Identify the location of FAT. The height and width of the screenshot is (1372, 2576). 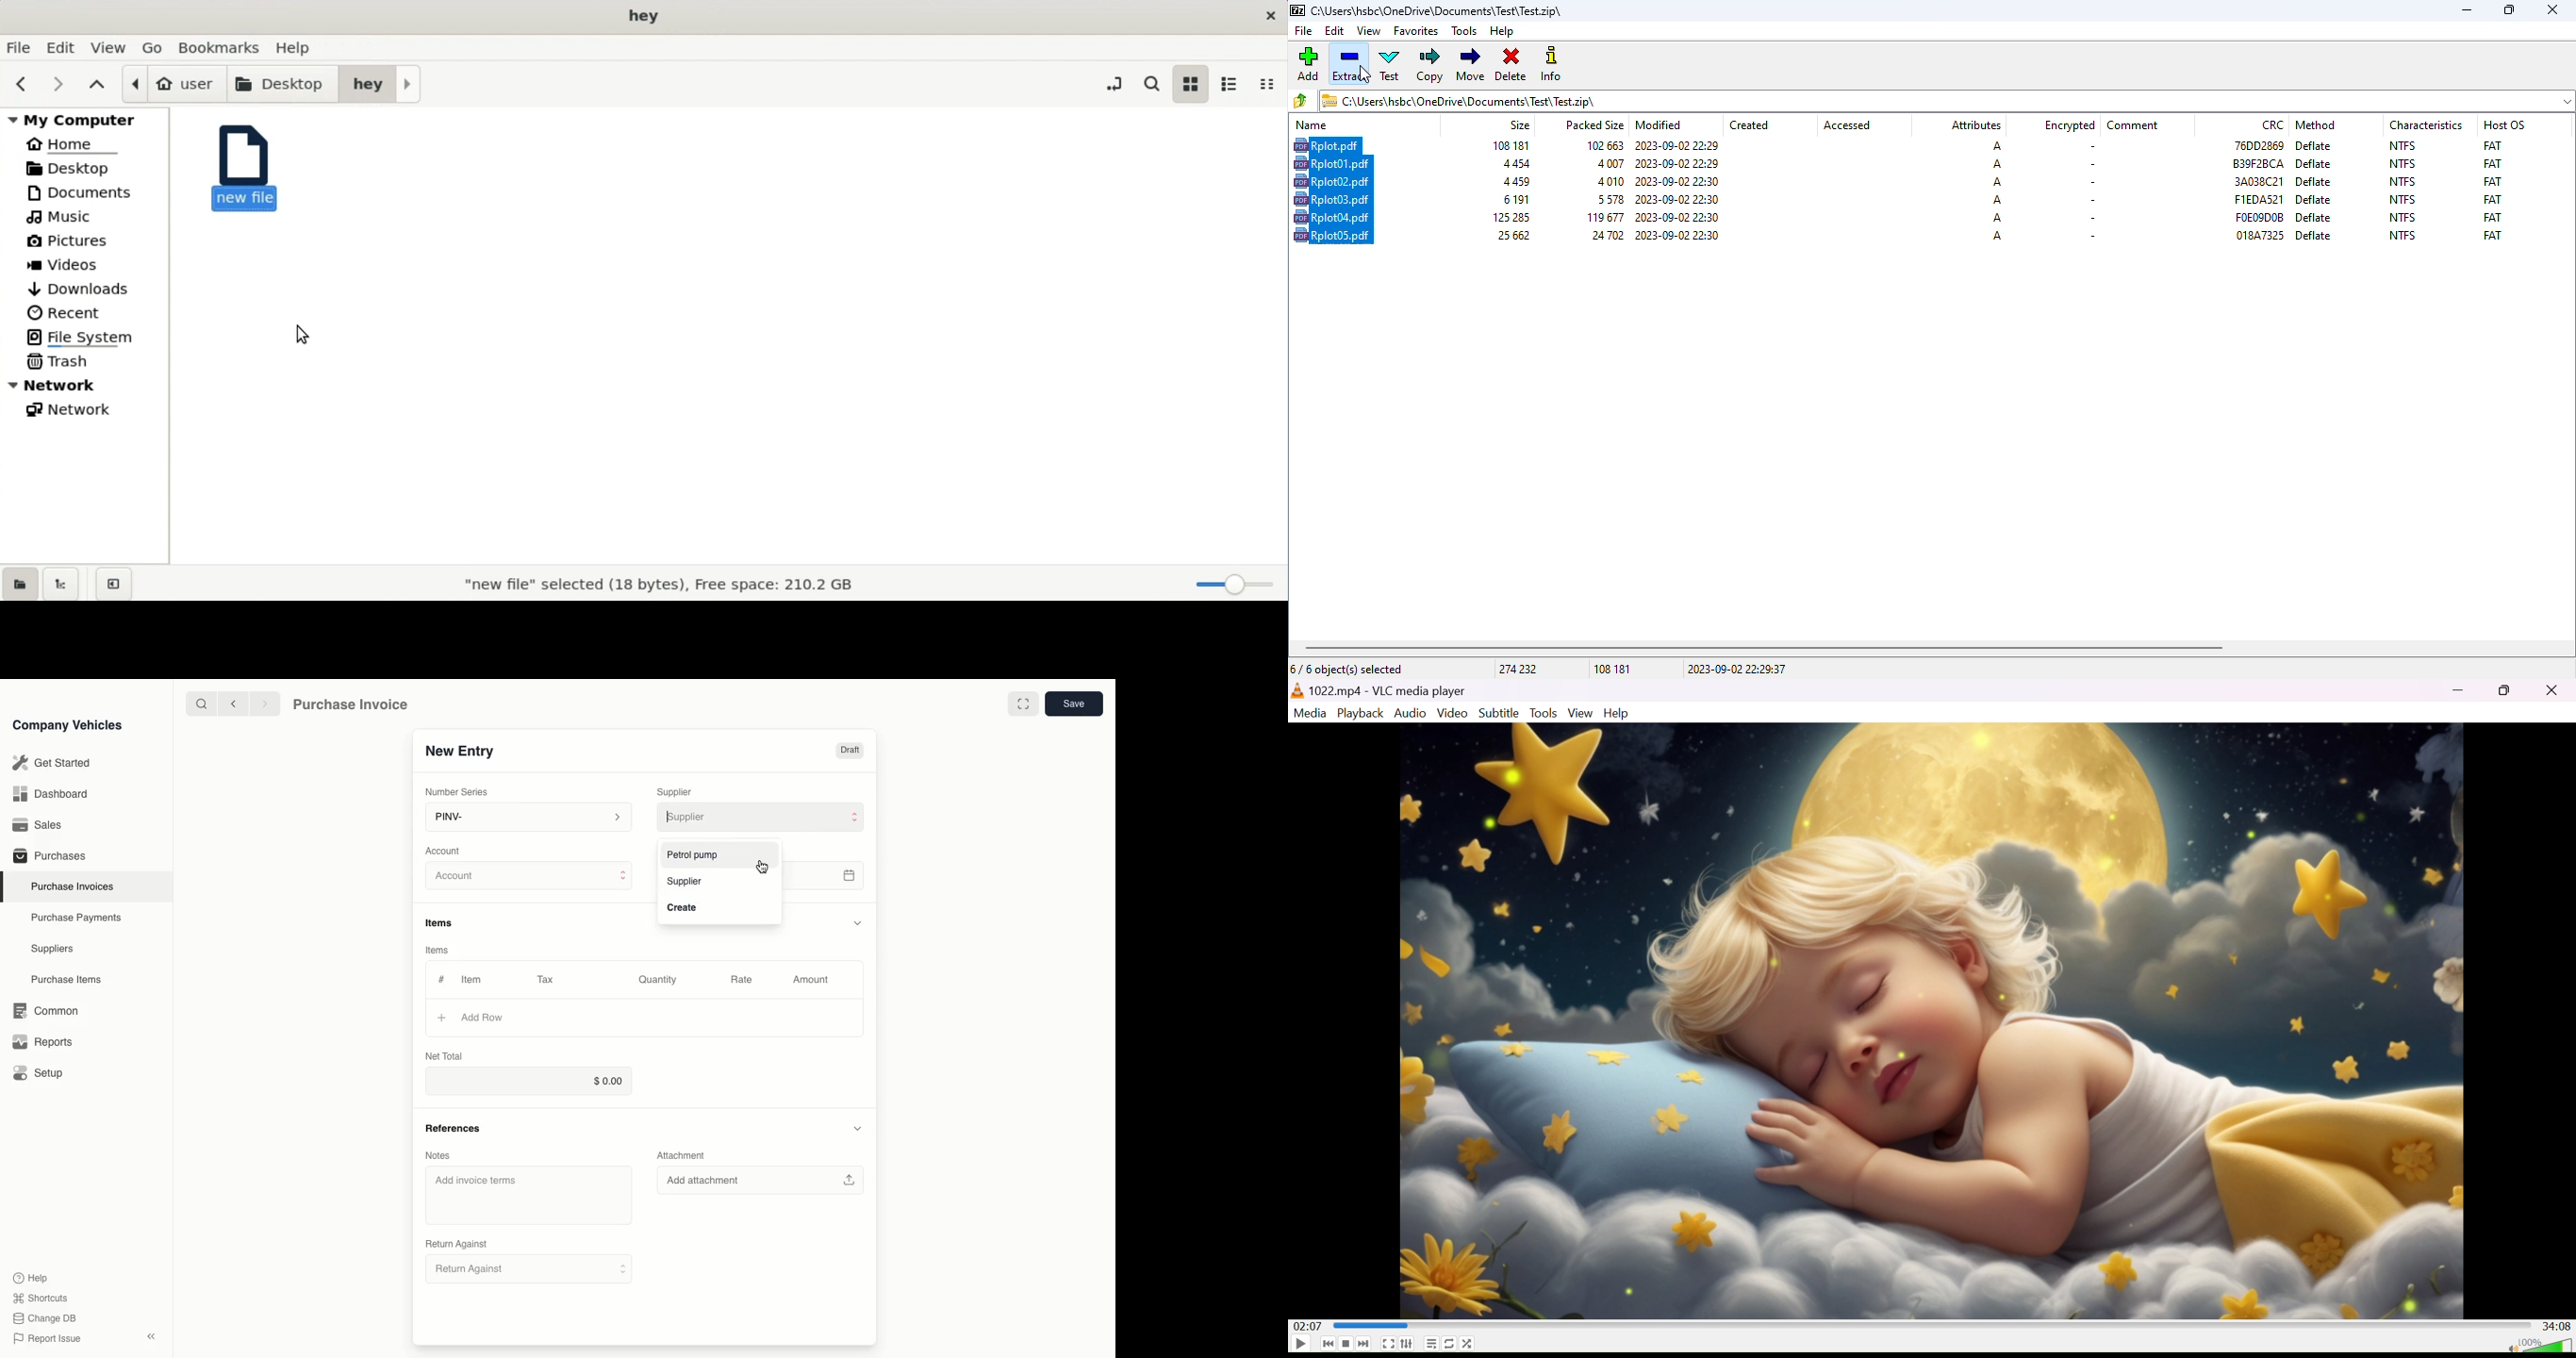
(2492, 181).